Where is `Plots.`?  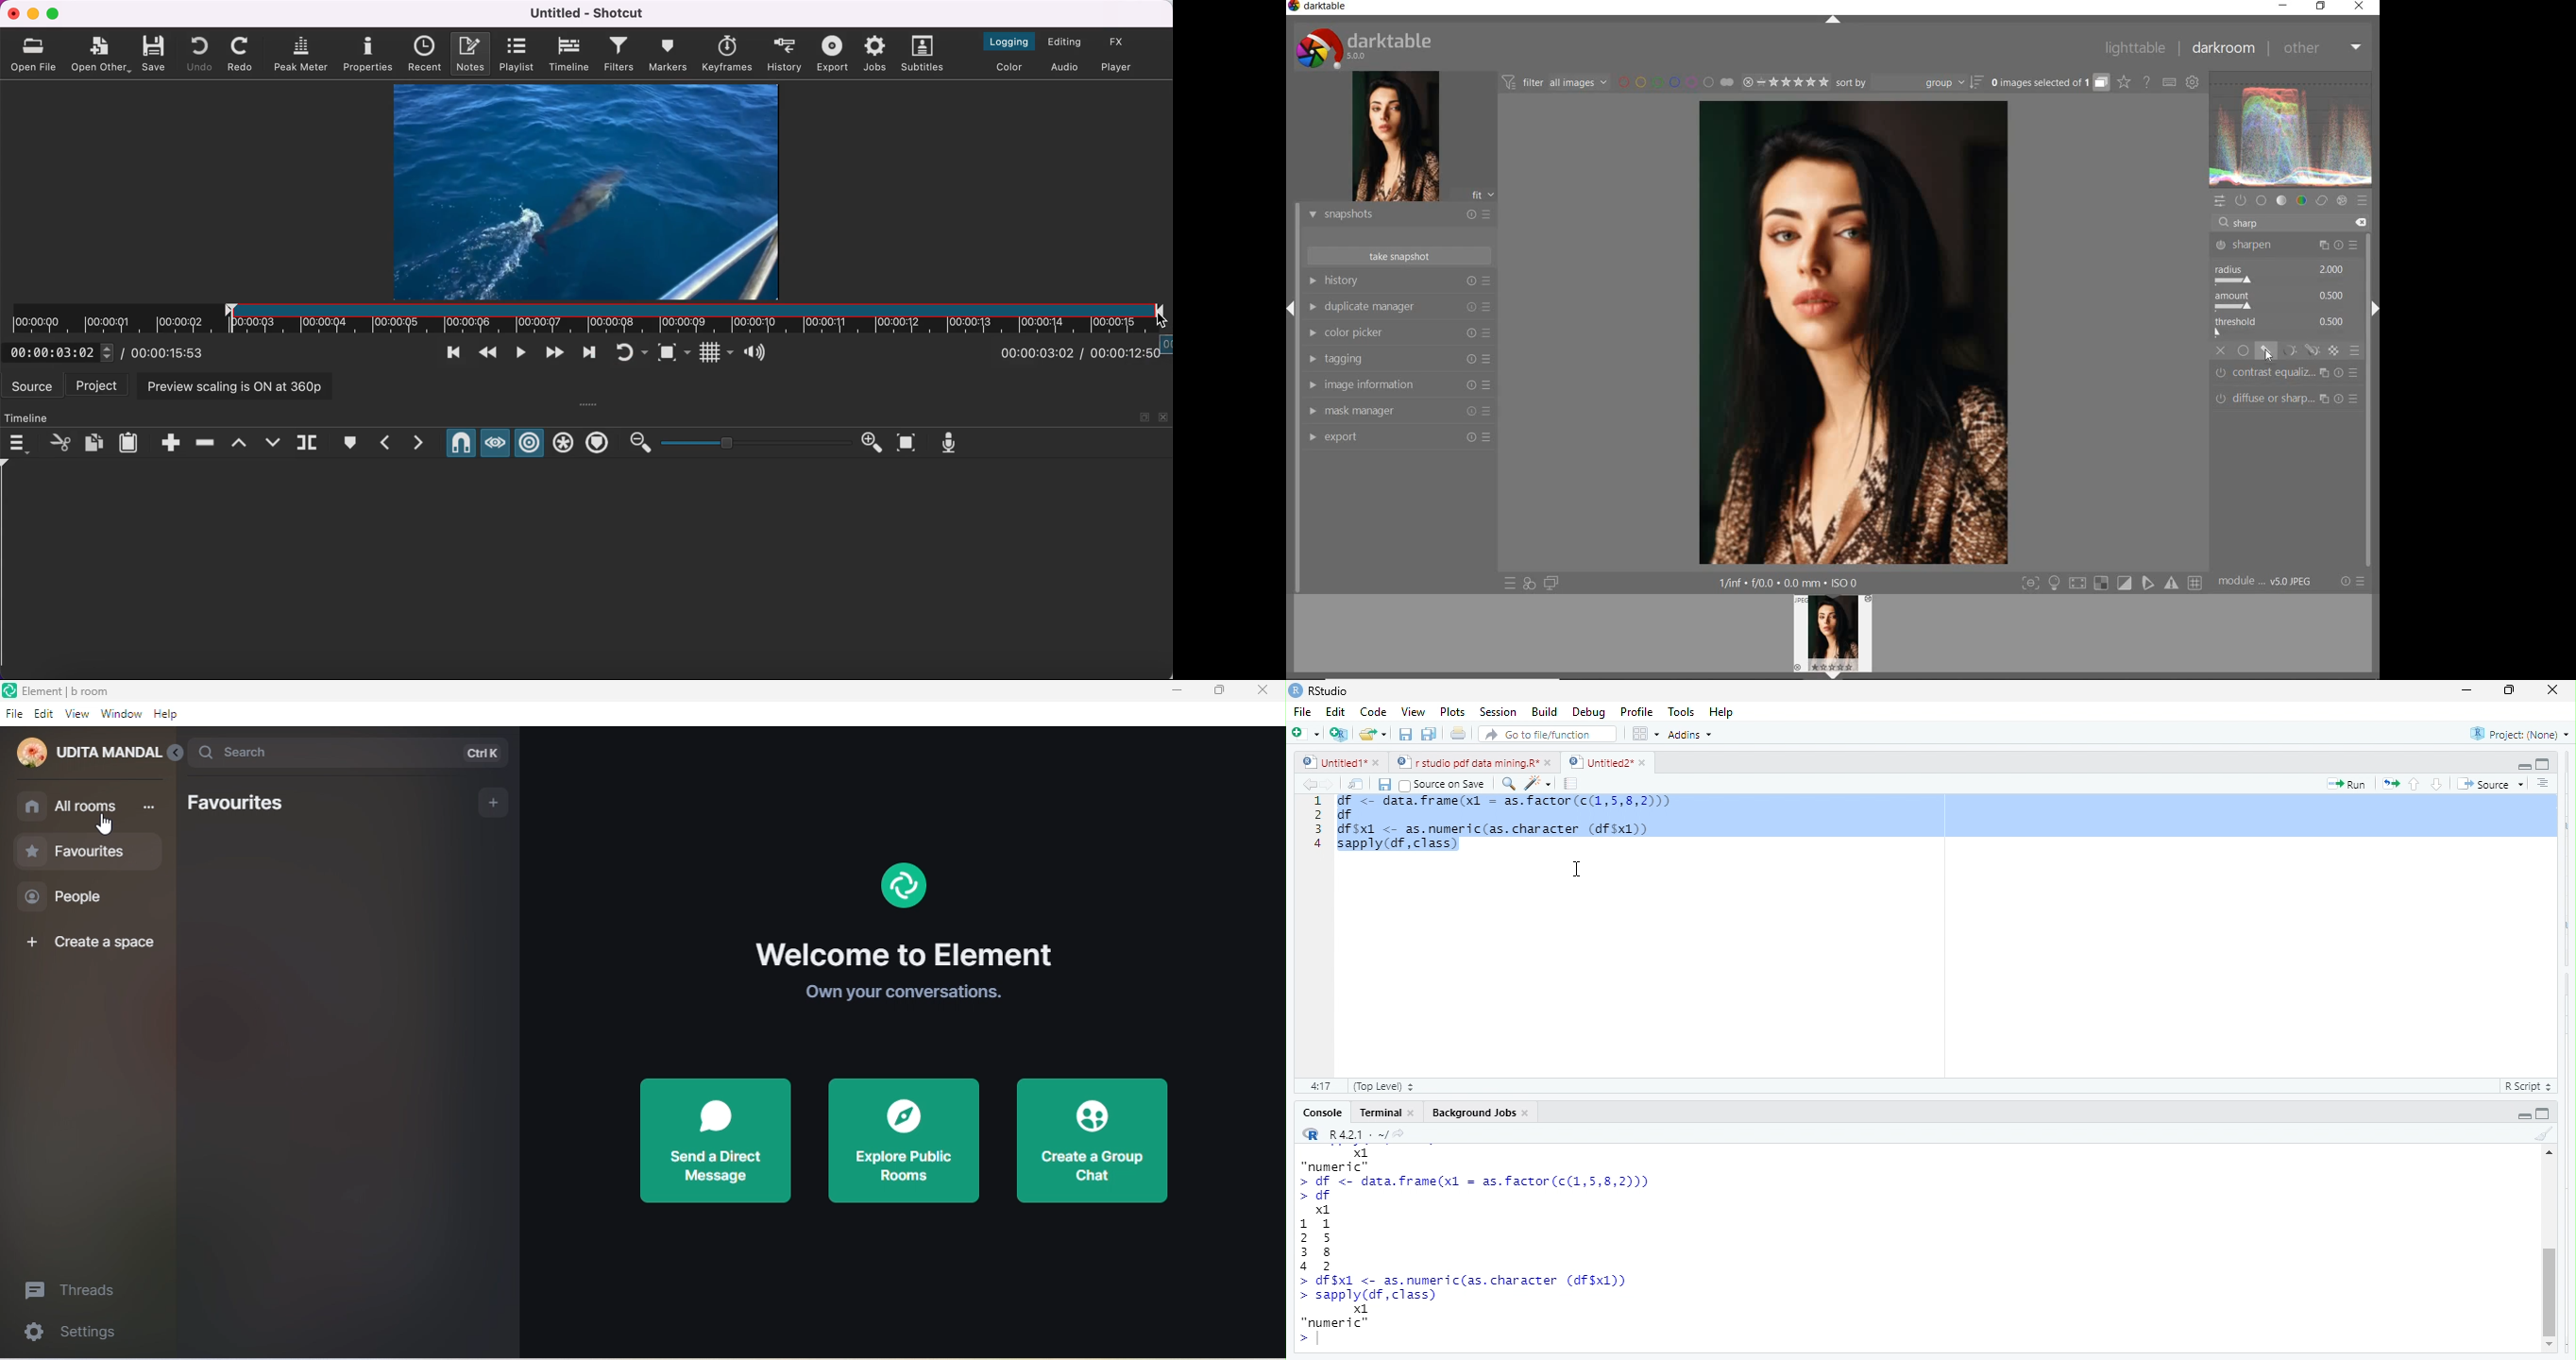
Plots. is located at coordinates (1451, 712).